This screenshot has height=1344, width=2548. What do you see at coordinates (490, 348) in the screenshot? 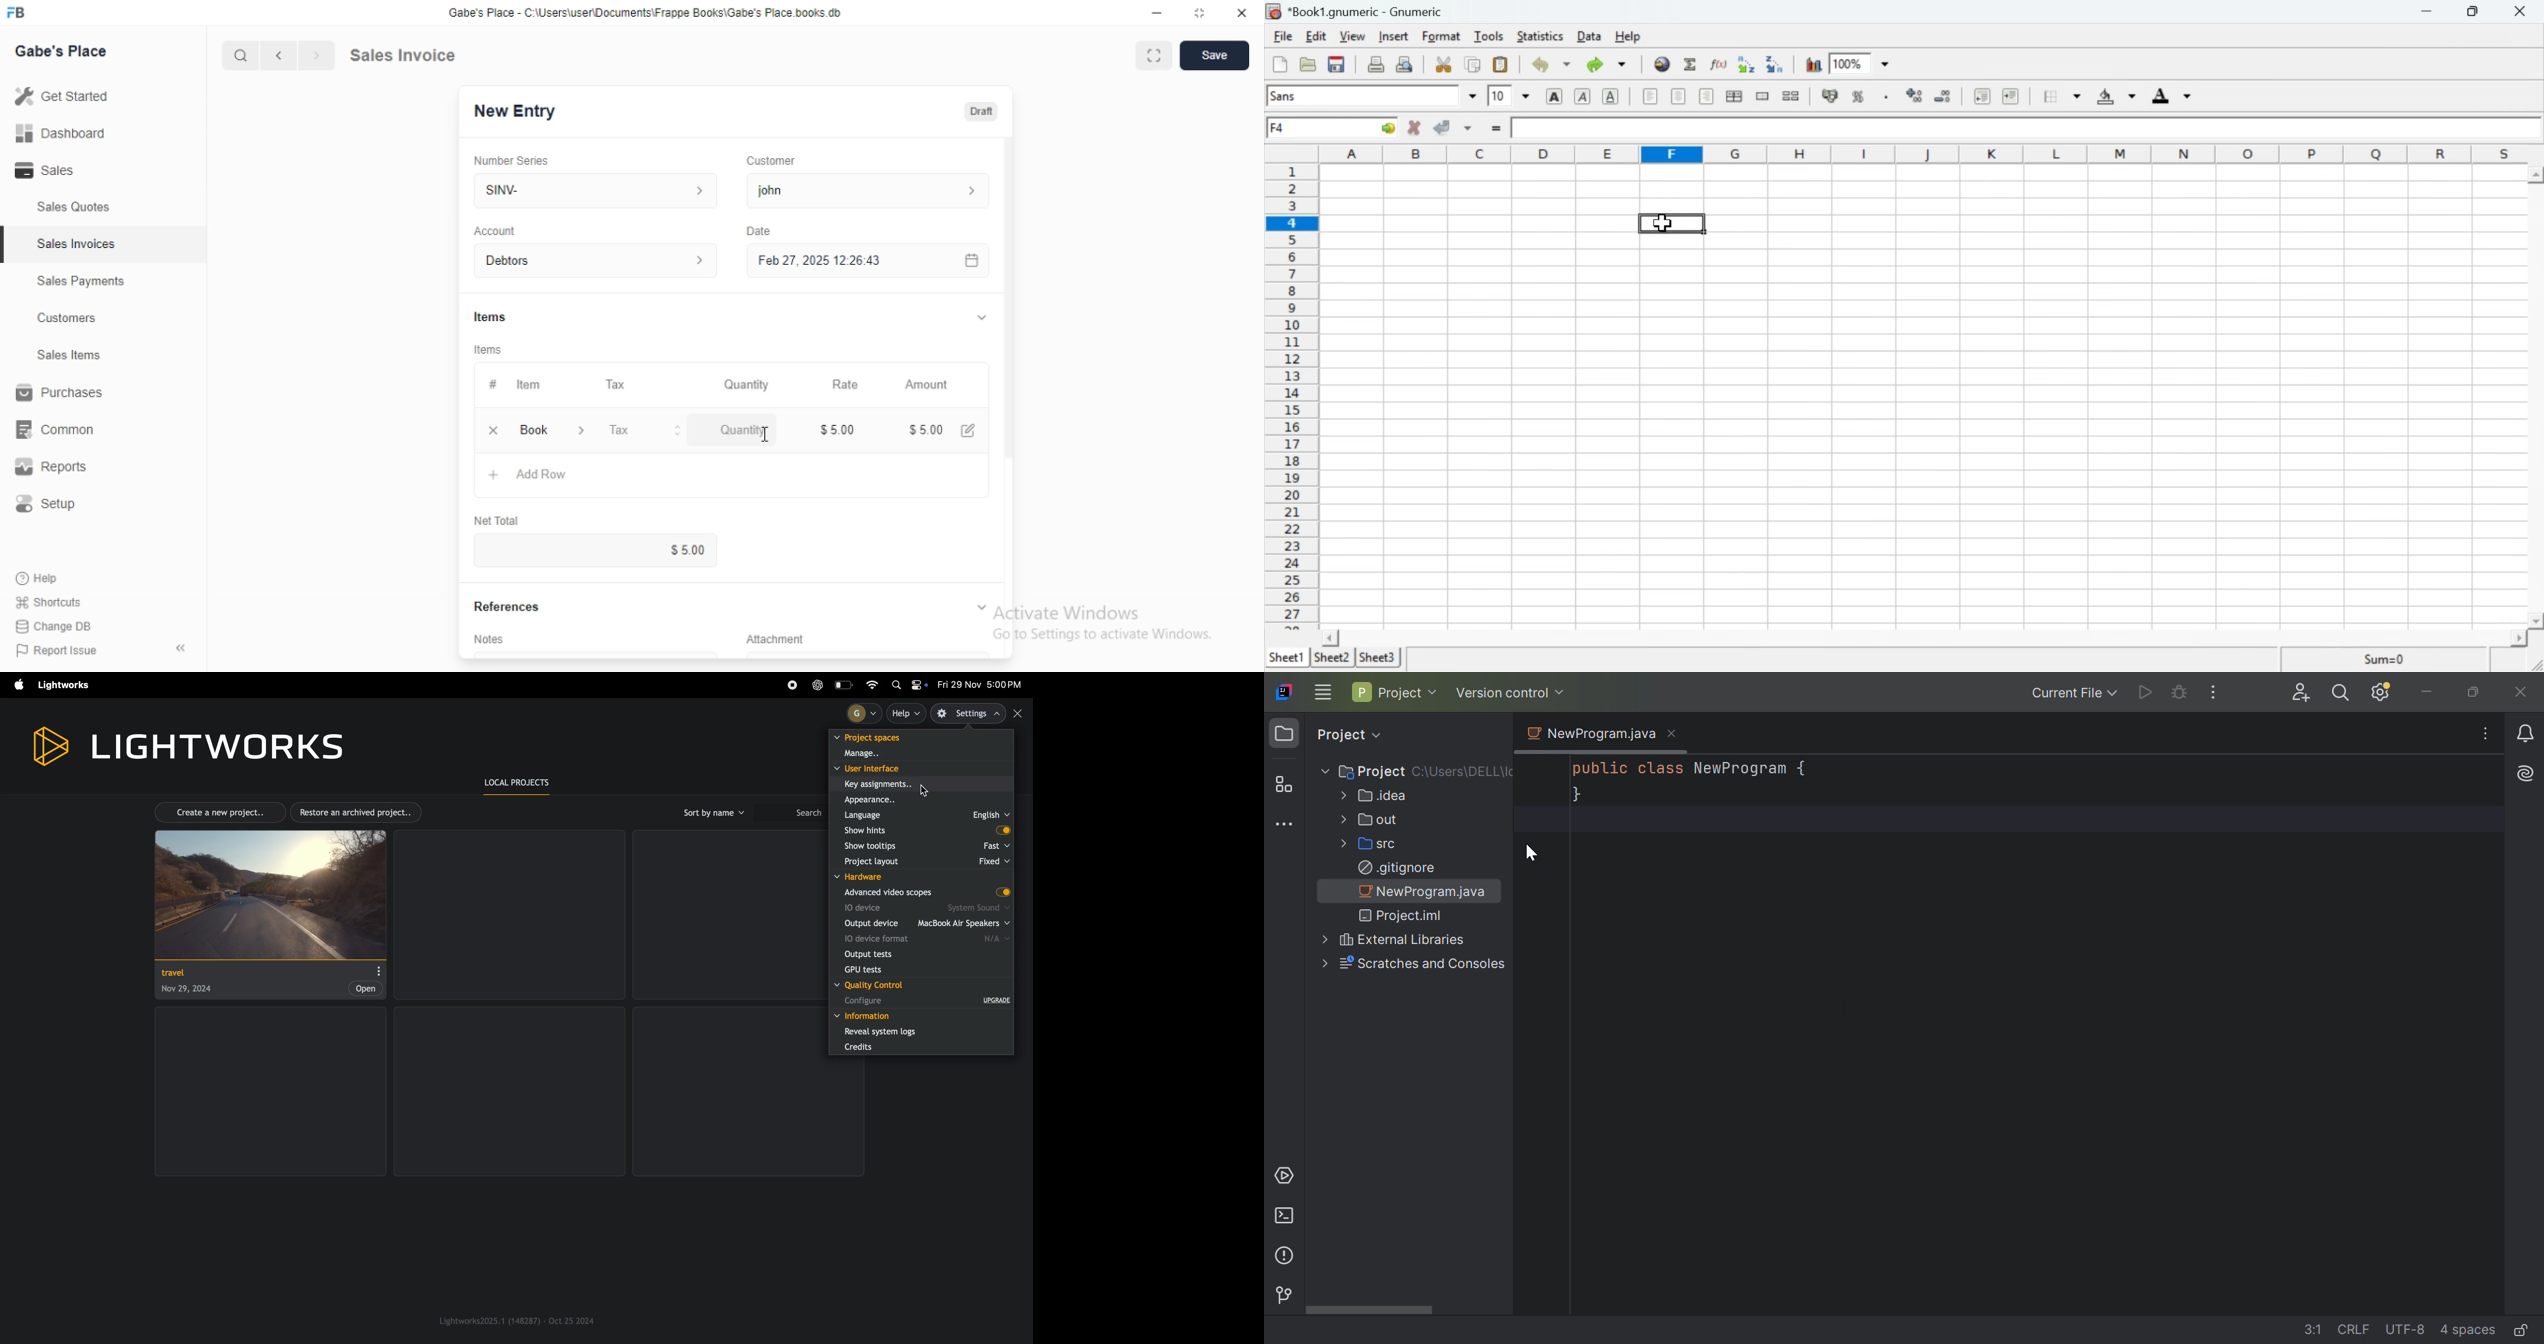
I see `Items` at bounding box center [490, 348].